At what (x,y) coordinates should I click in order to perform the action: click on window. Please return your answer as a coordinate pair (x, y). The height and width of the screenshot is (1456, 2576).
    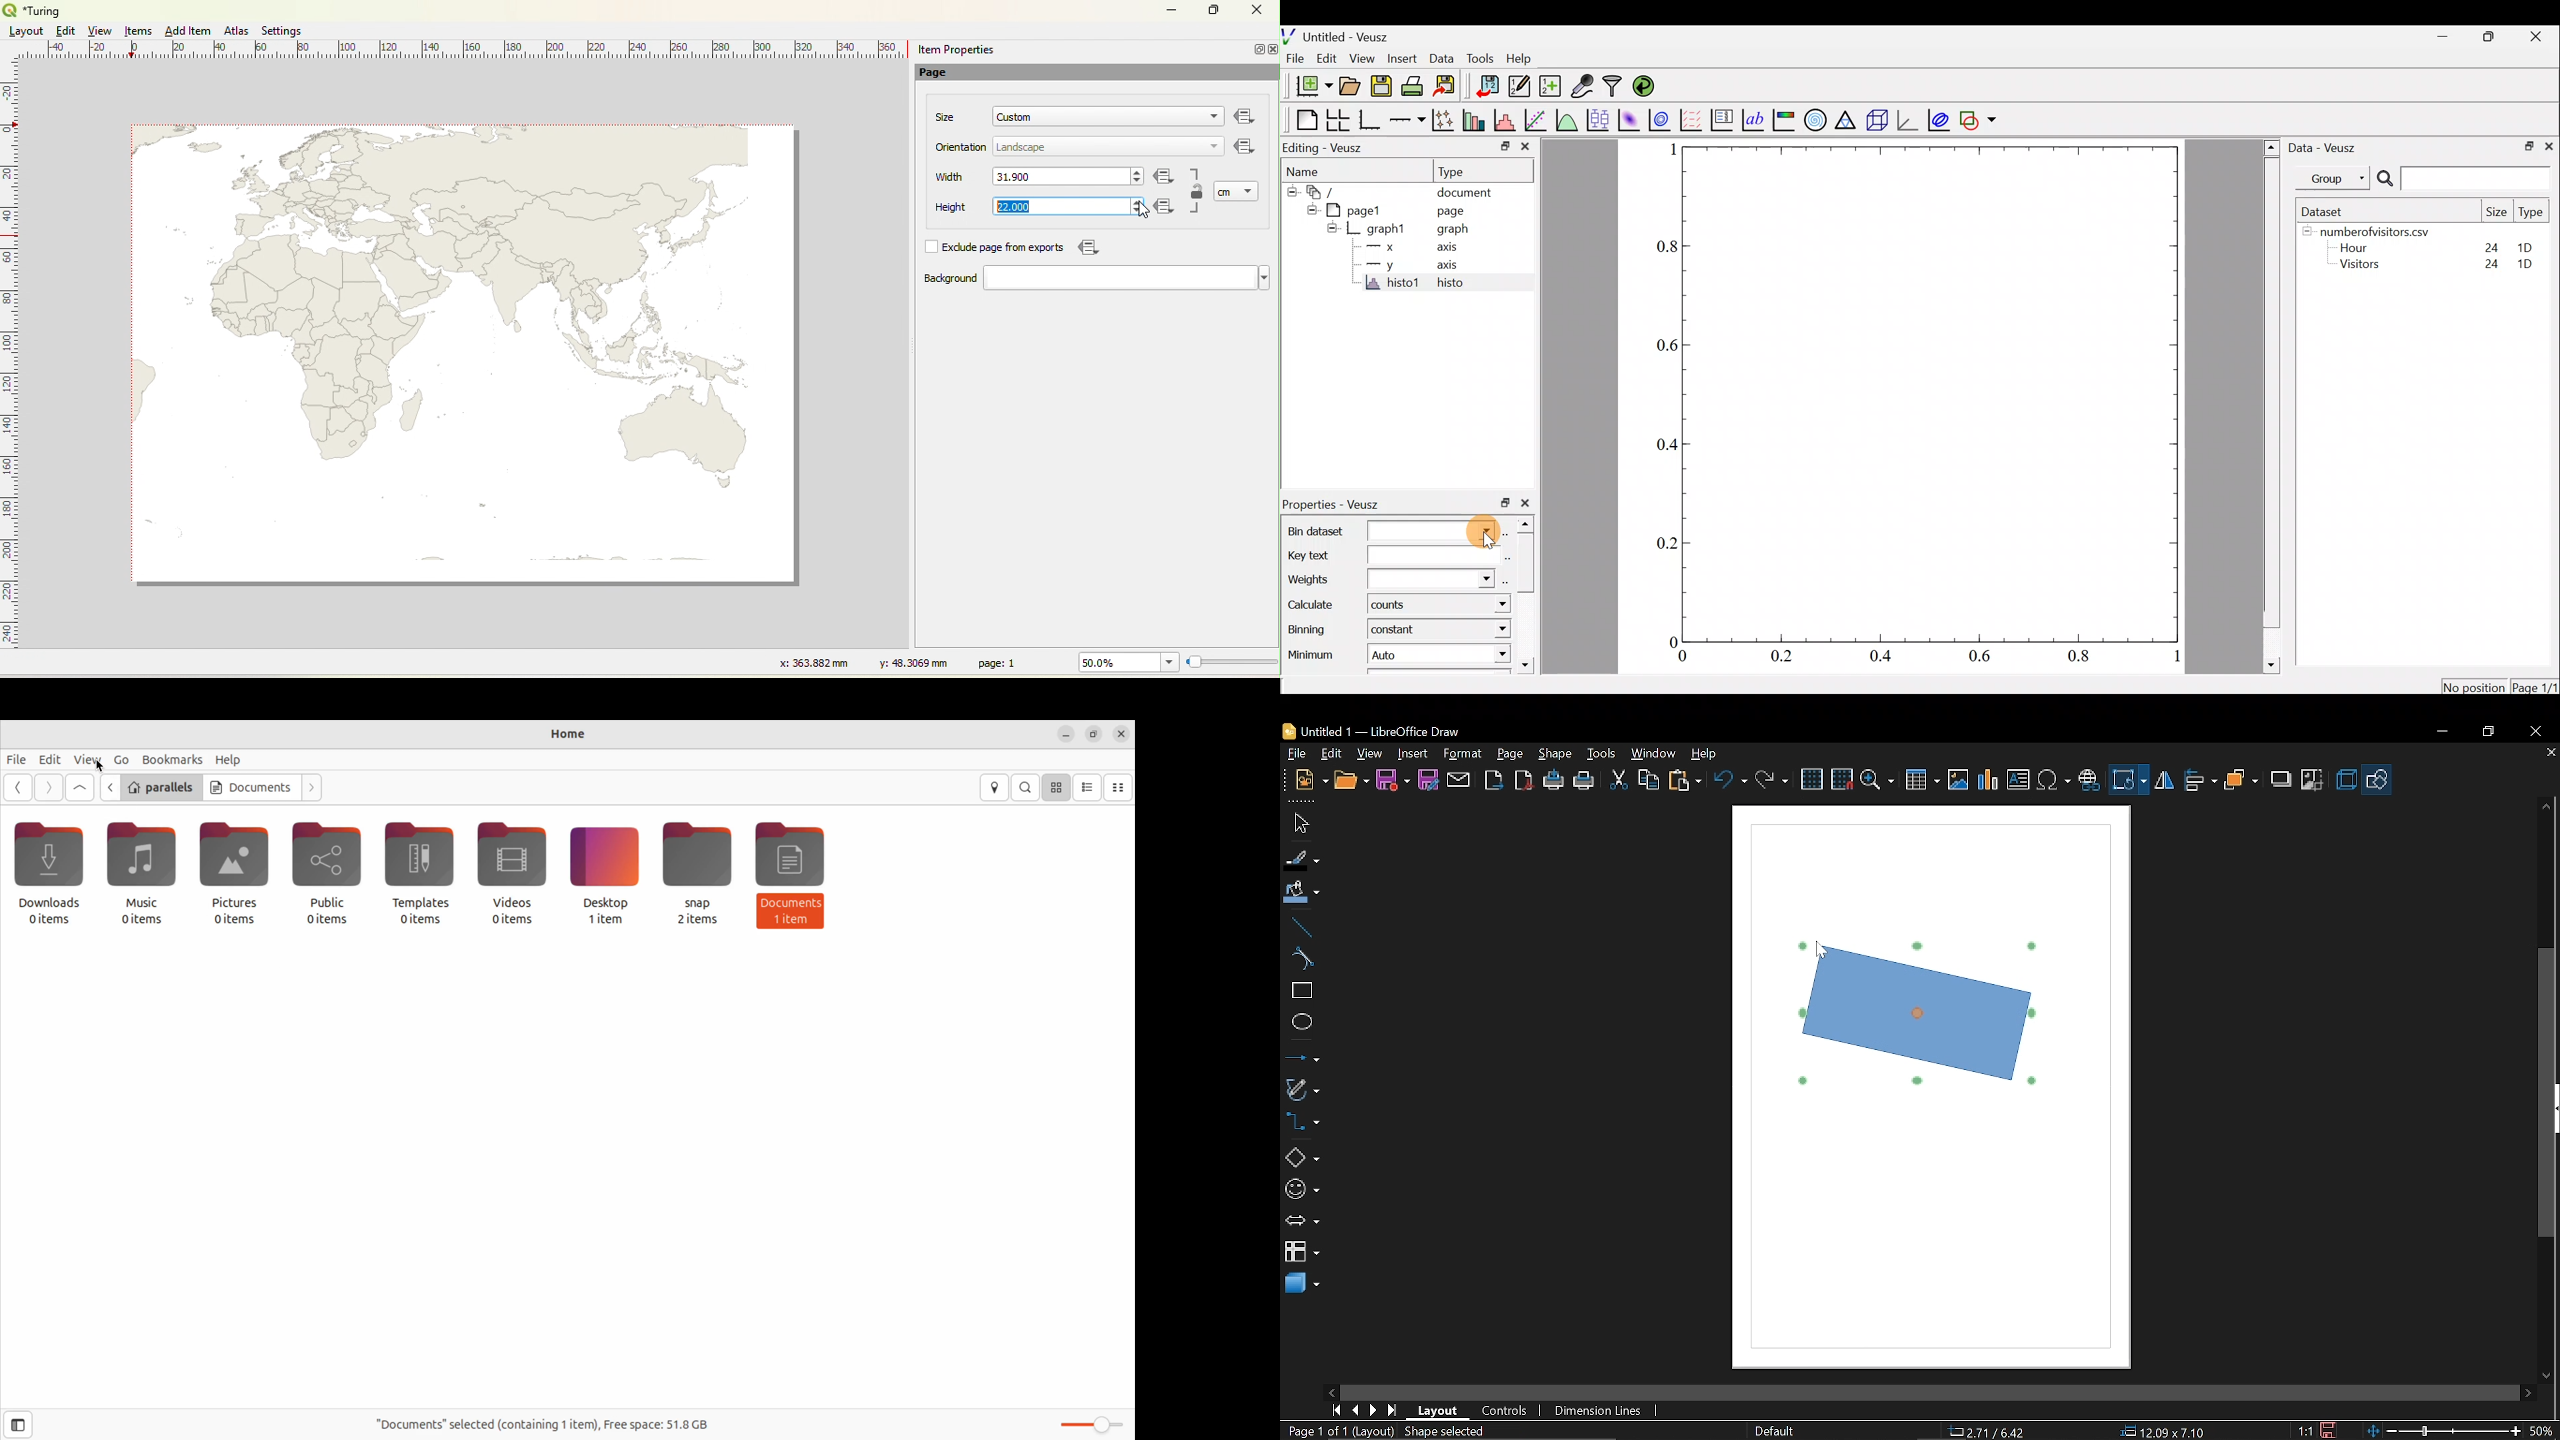
    Looking at the image, I should click on (1654, 756).